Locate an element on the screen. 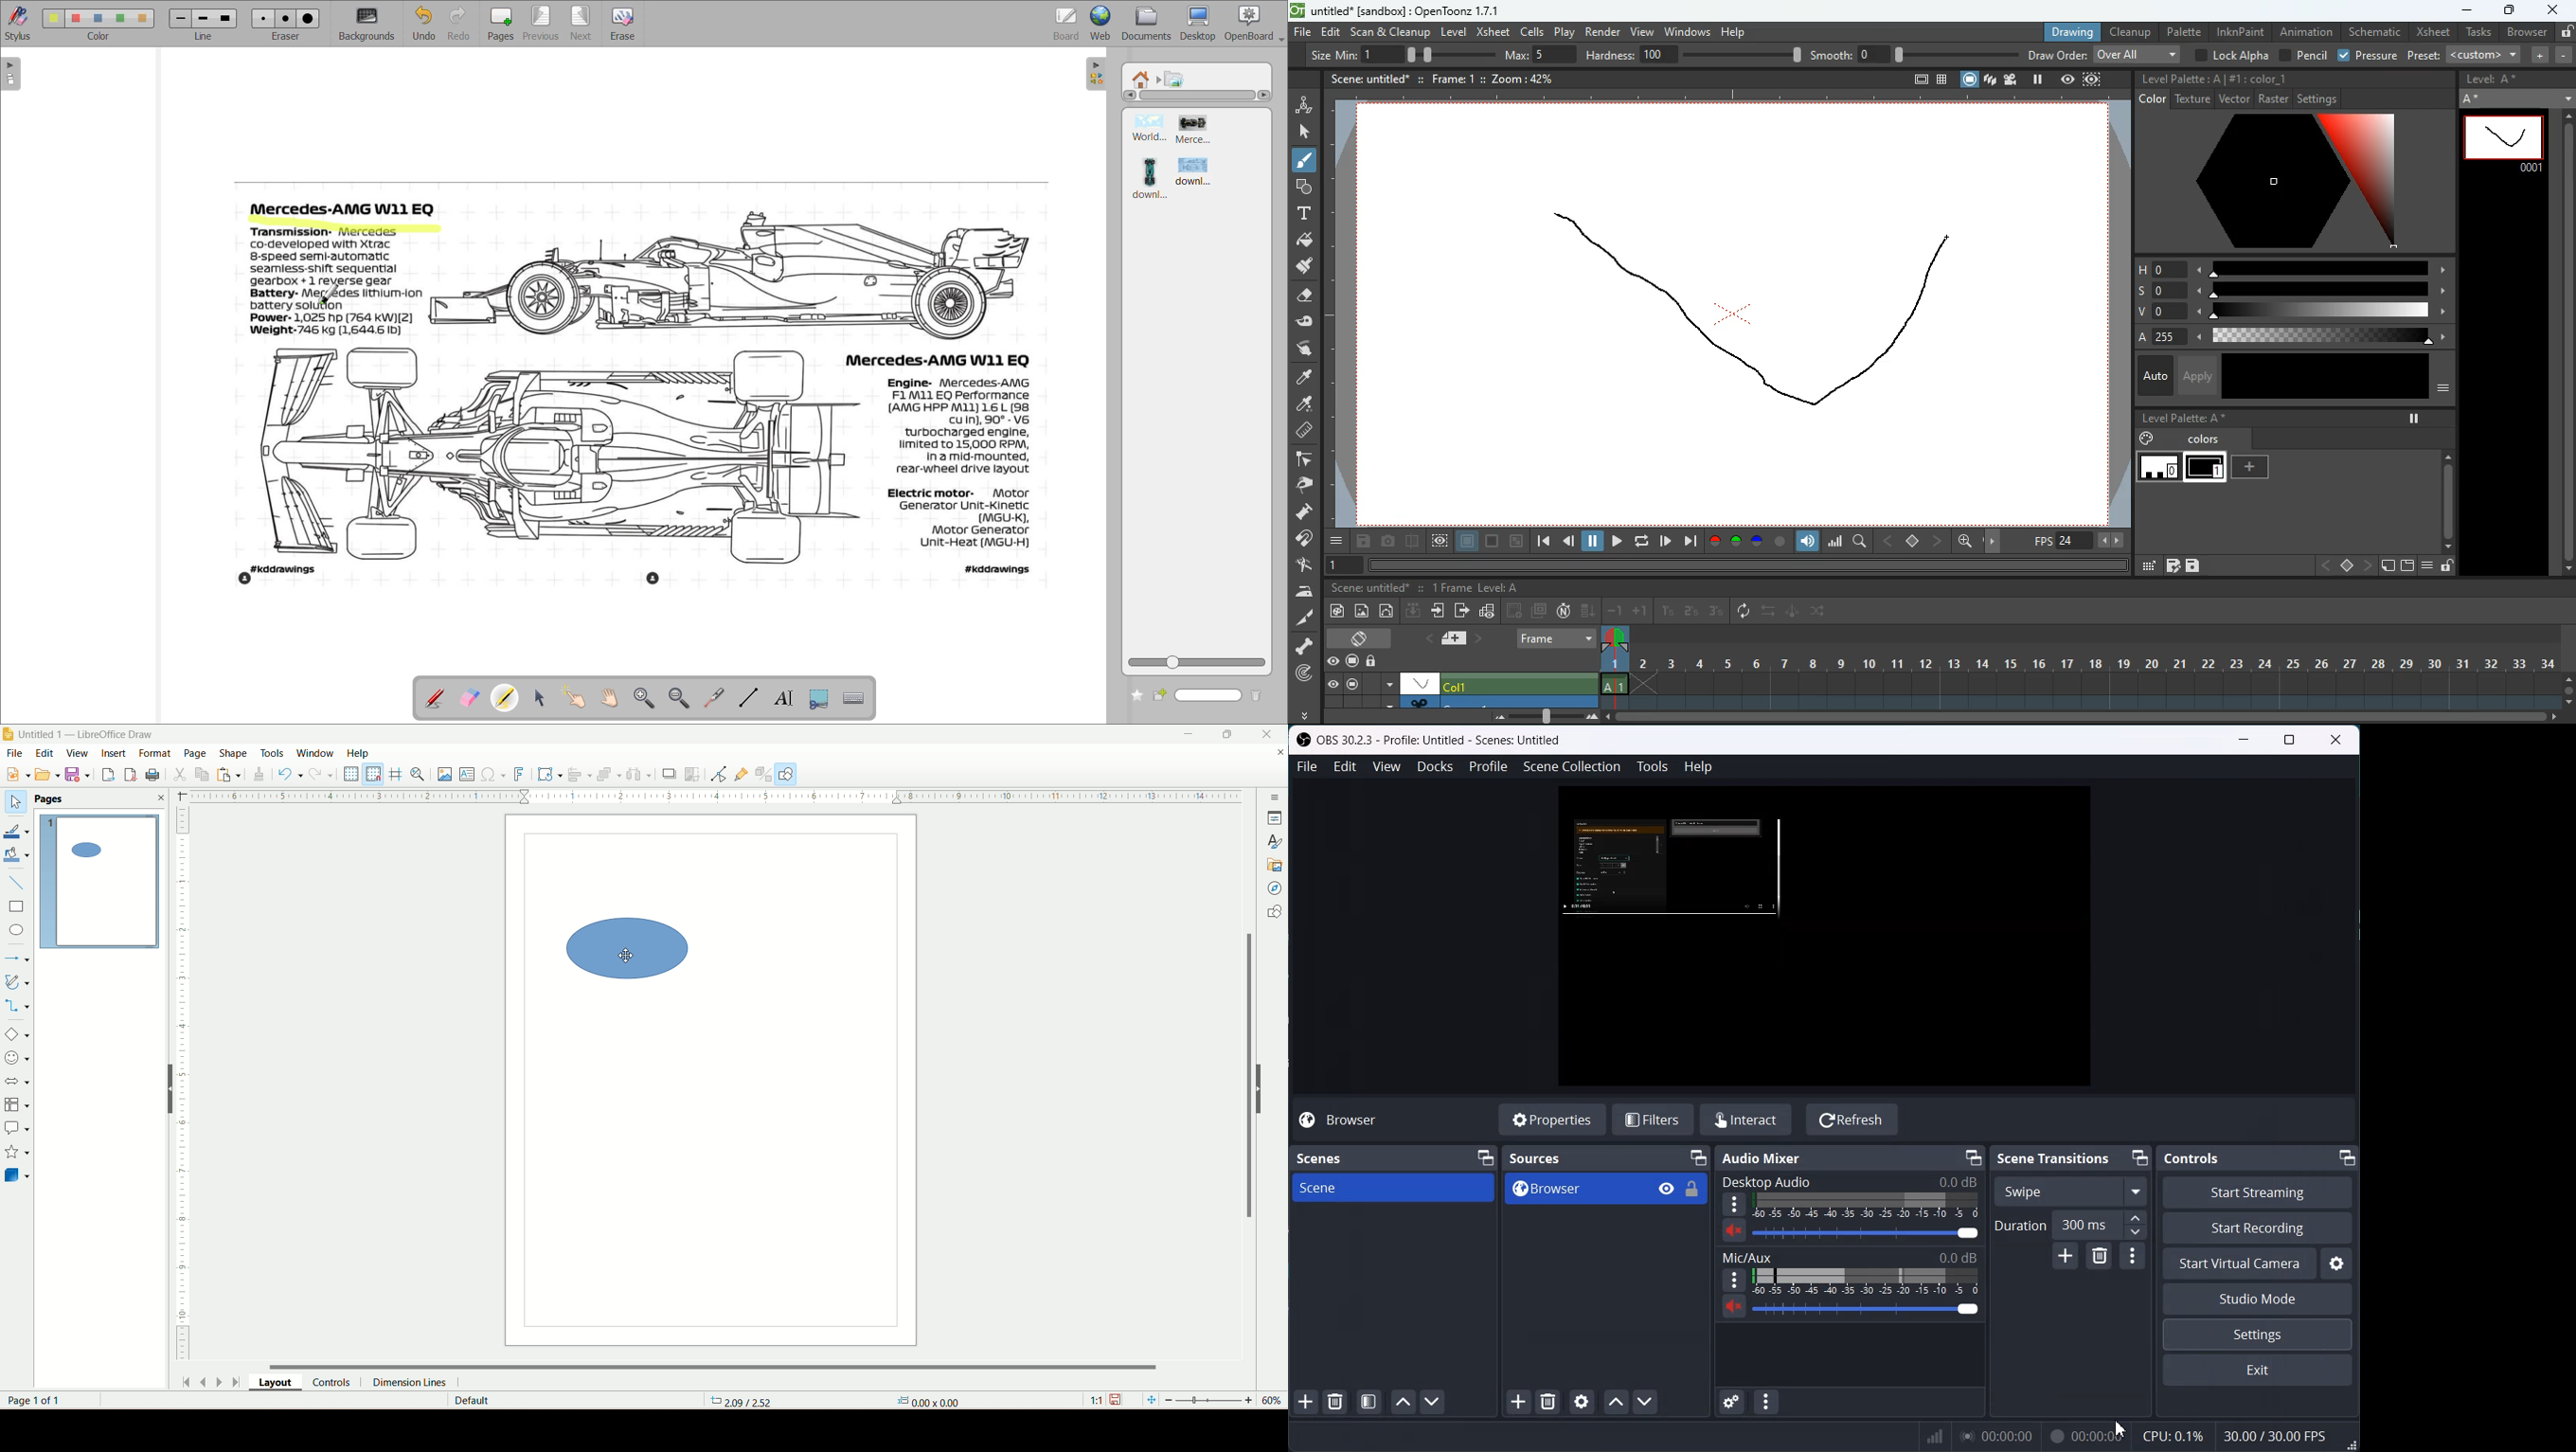 Image resolution: width=2576 pixels, height=1456 pixels. Transition Properties is located at coordinates (2133, 1257).